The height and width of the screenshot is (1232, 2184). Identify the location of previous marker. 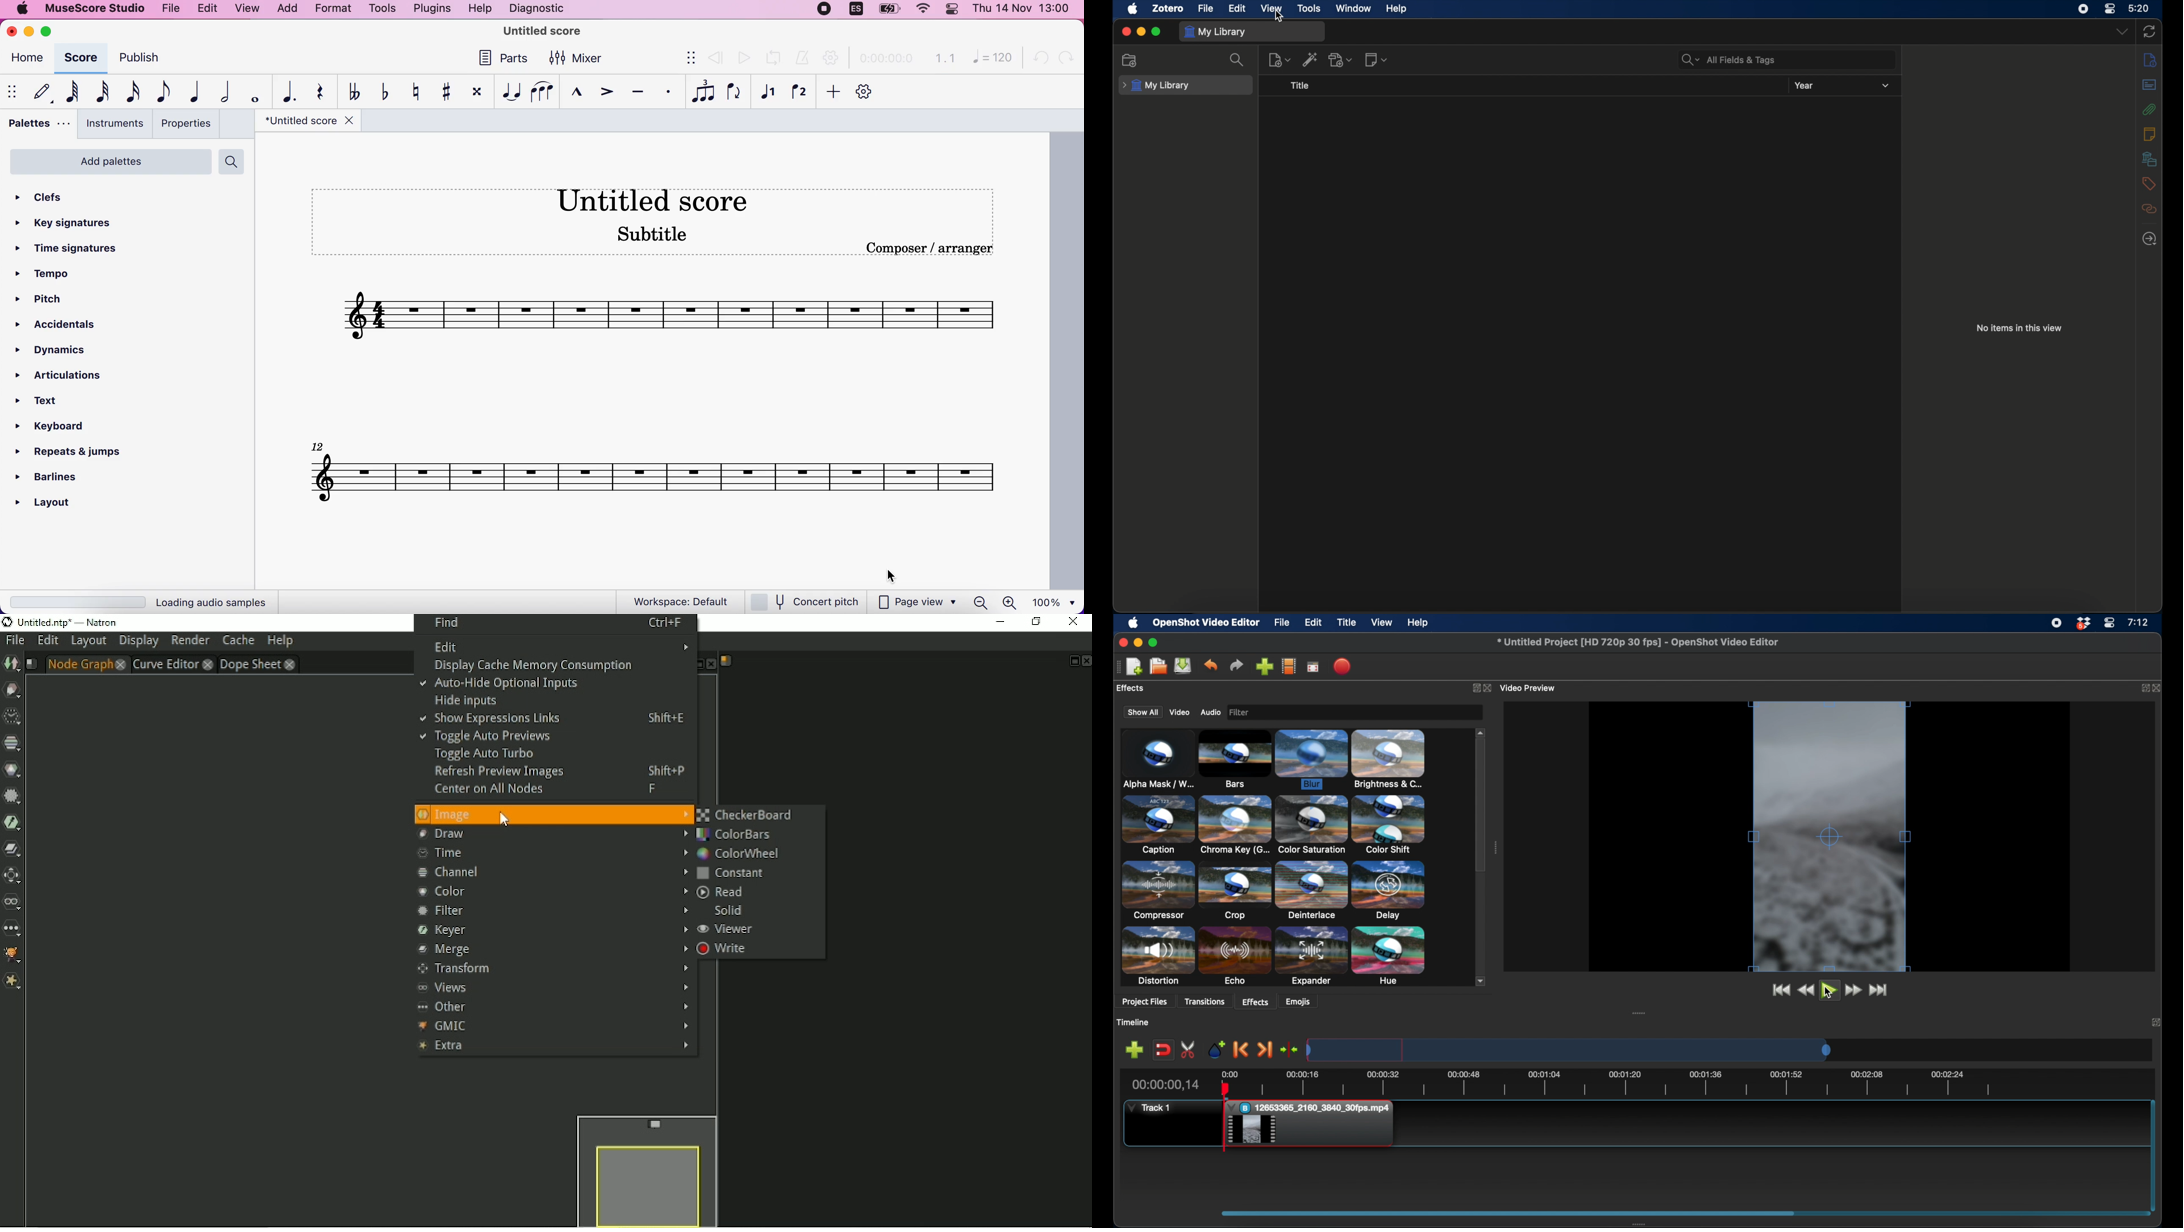
(1242, 1049).